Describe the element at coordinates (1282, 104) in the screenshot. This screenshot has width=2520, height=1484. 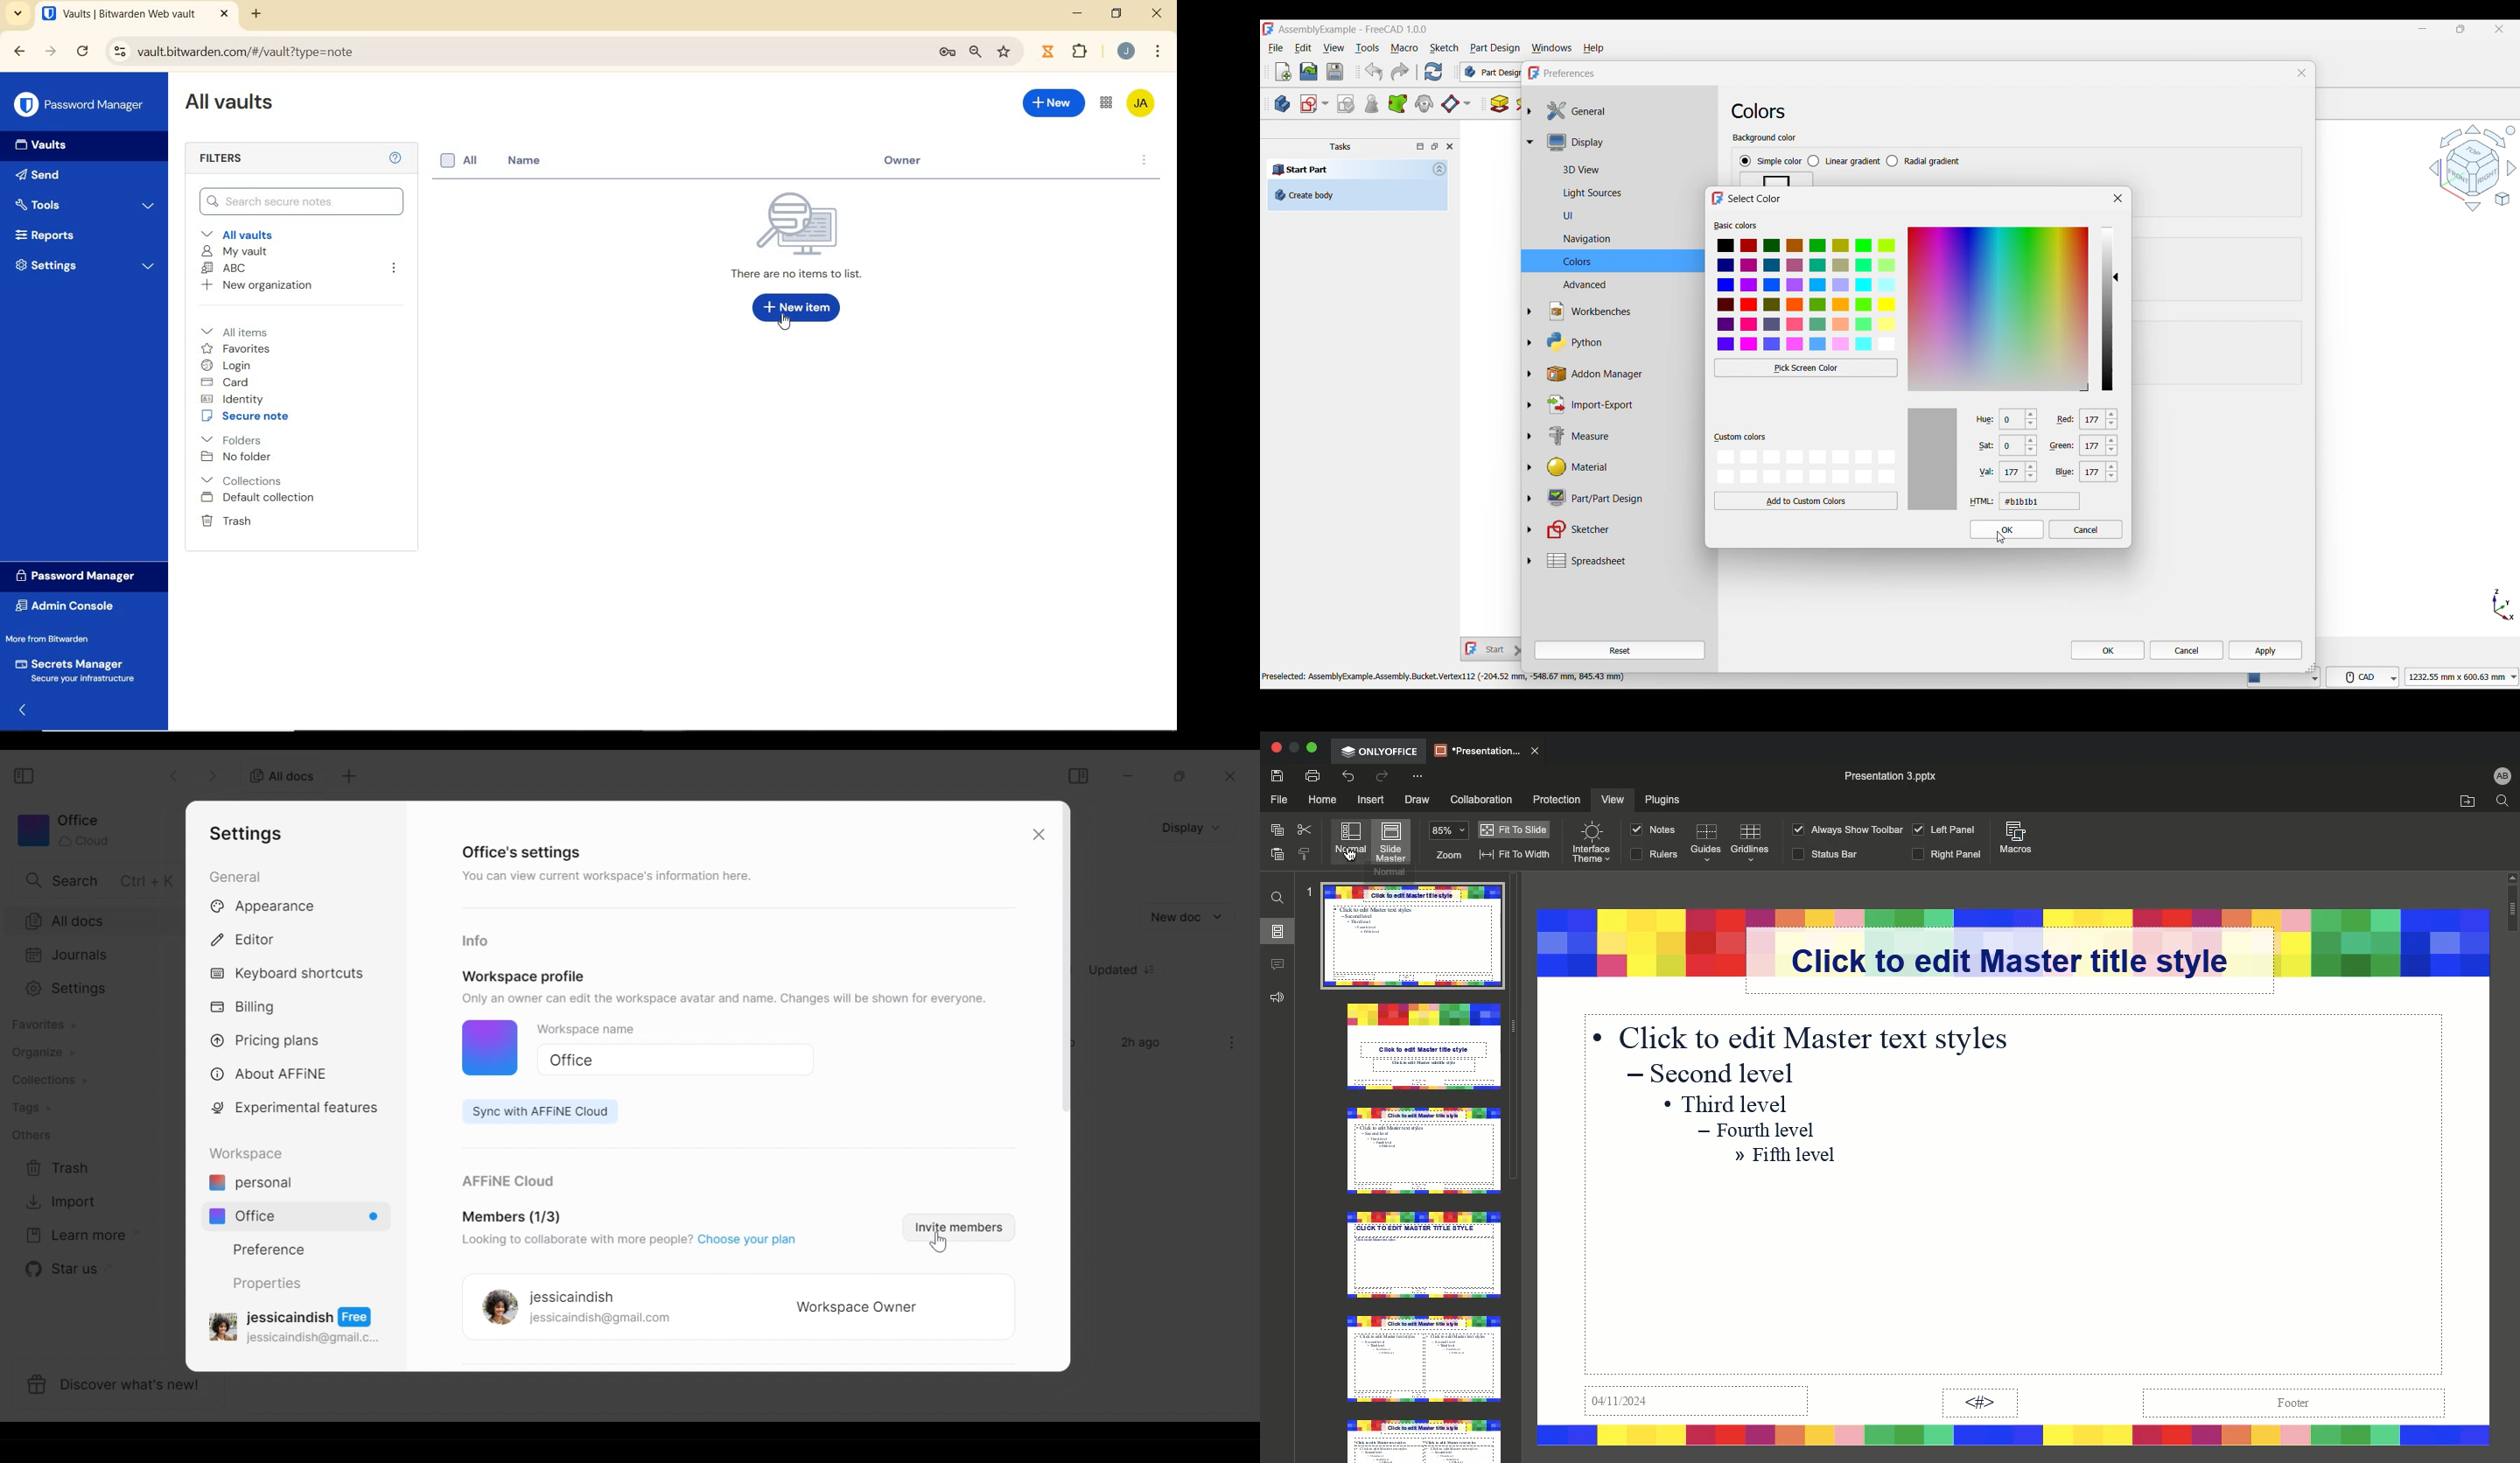
I see `Create body` at that location.